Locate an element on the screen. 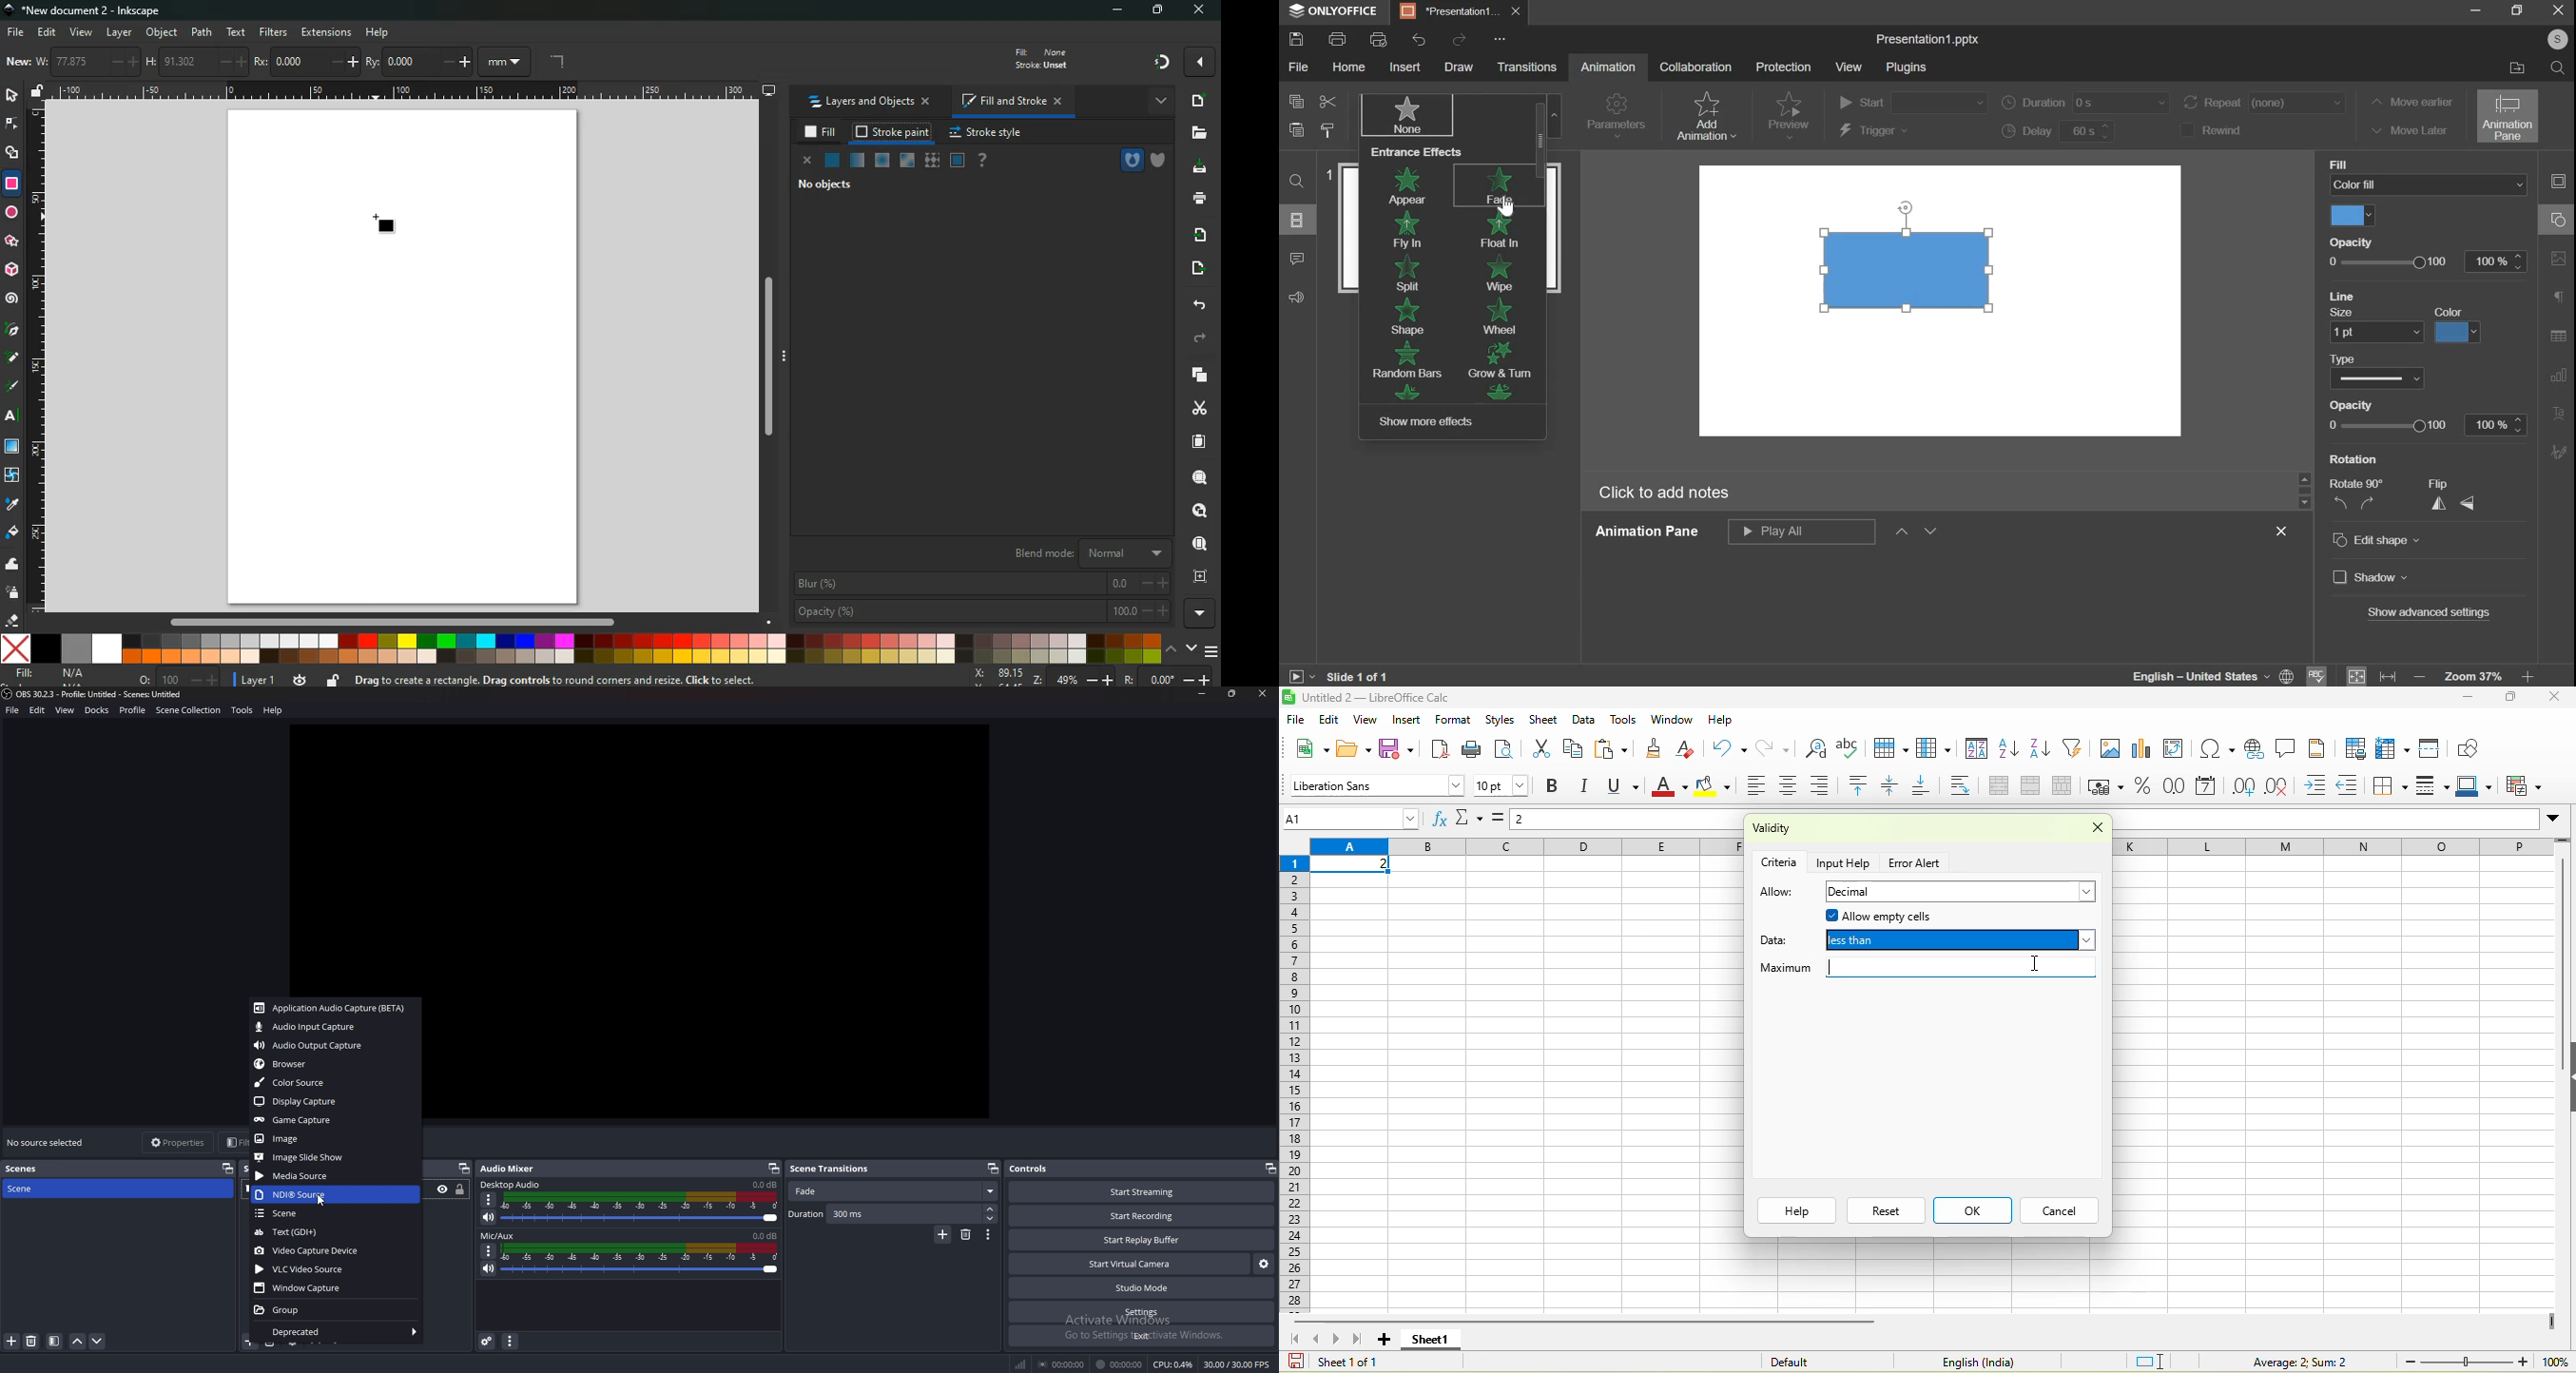 The height and width of the screenshot is (1400, 2576). recording duration is located at coordinates (1120, 1364).